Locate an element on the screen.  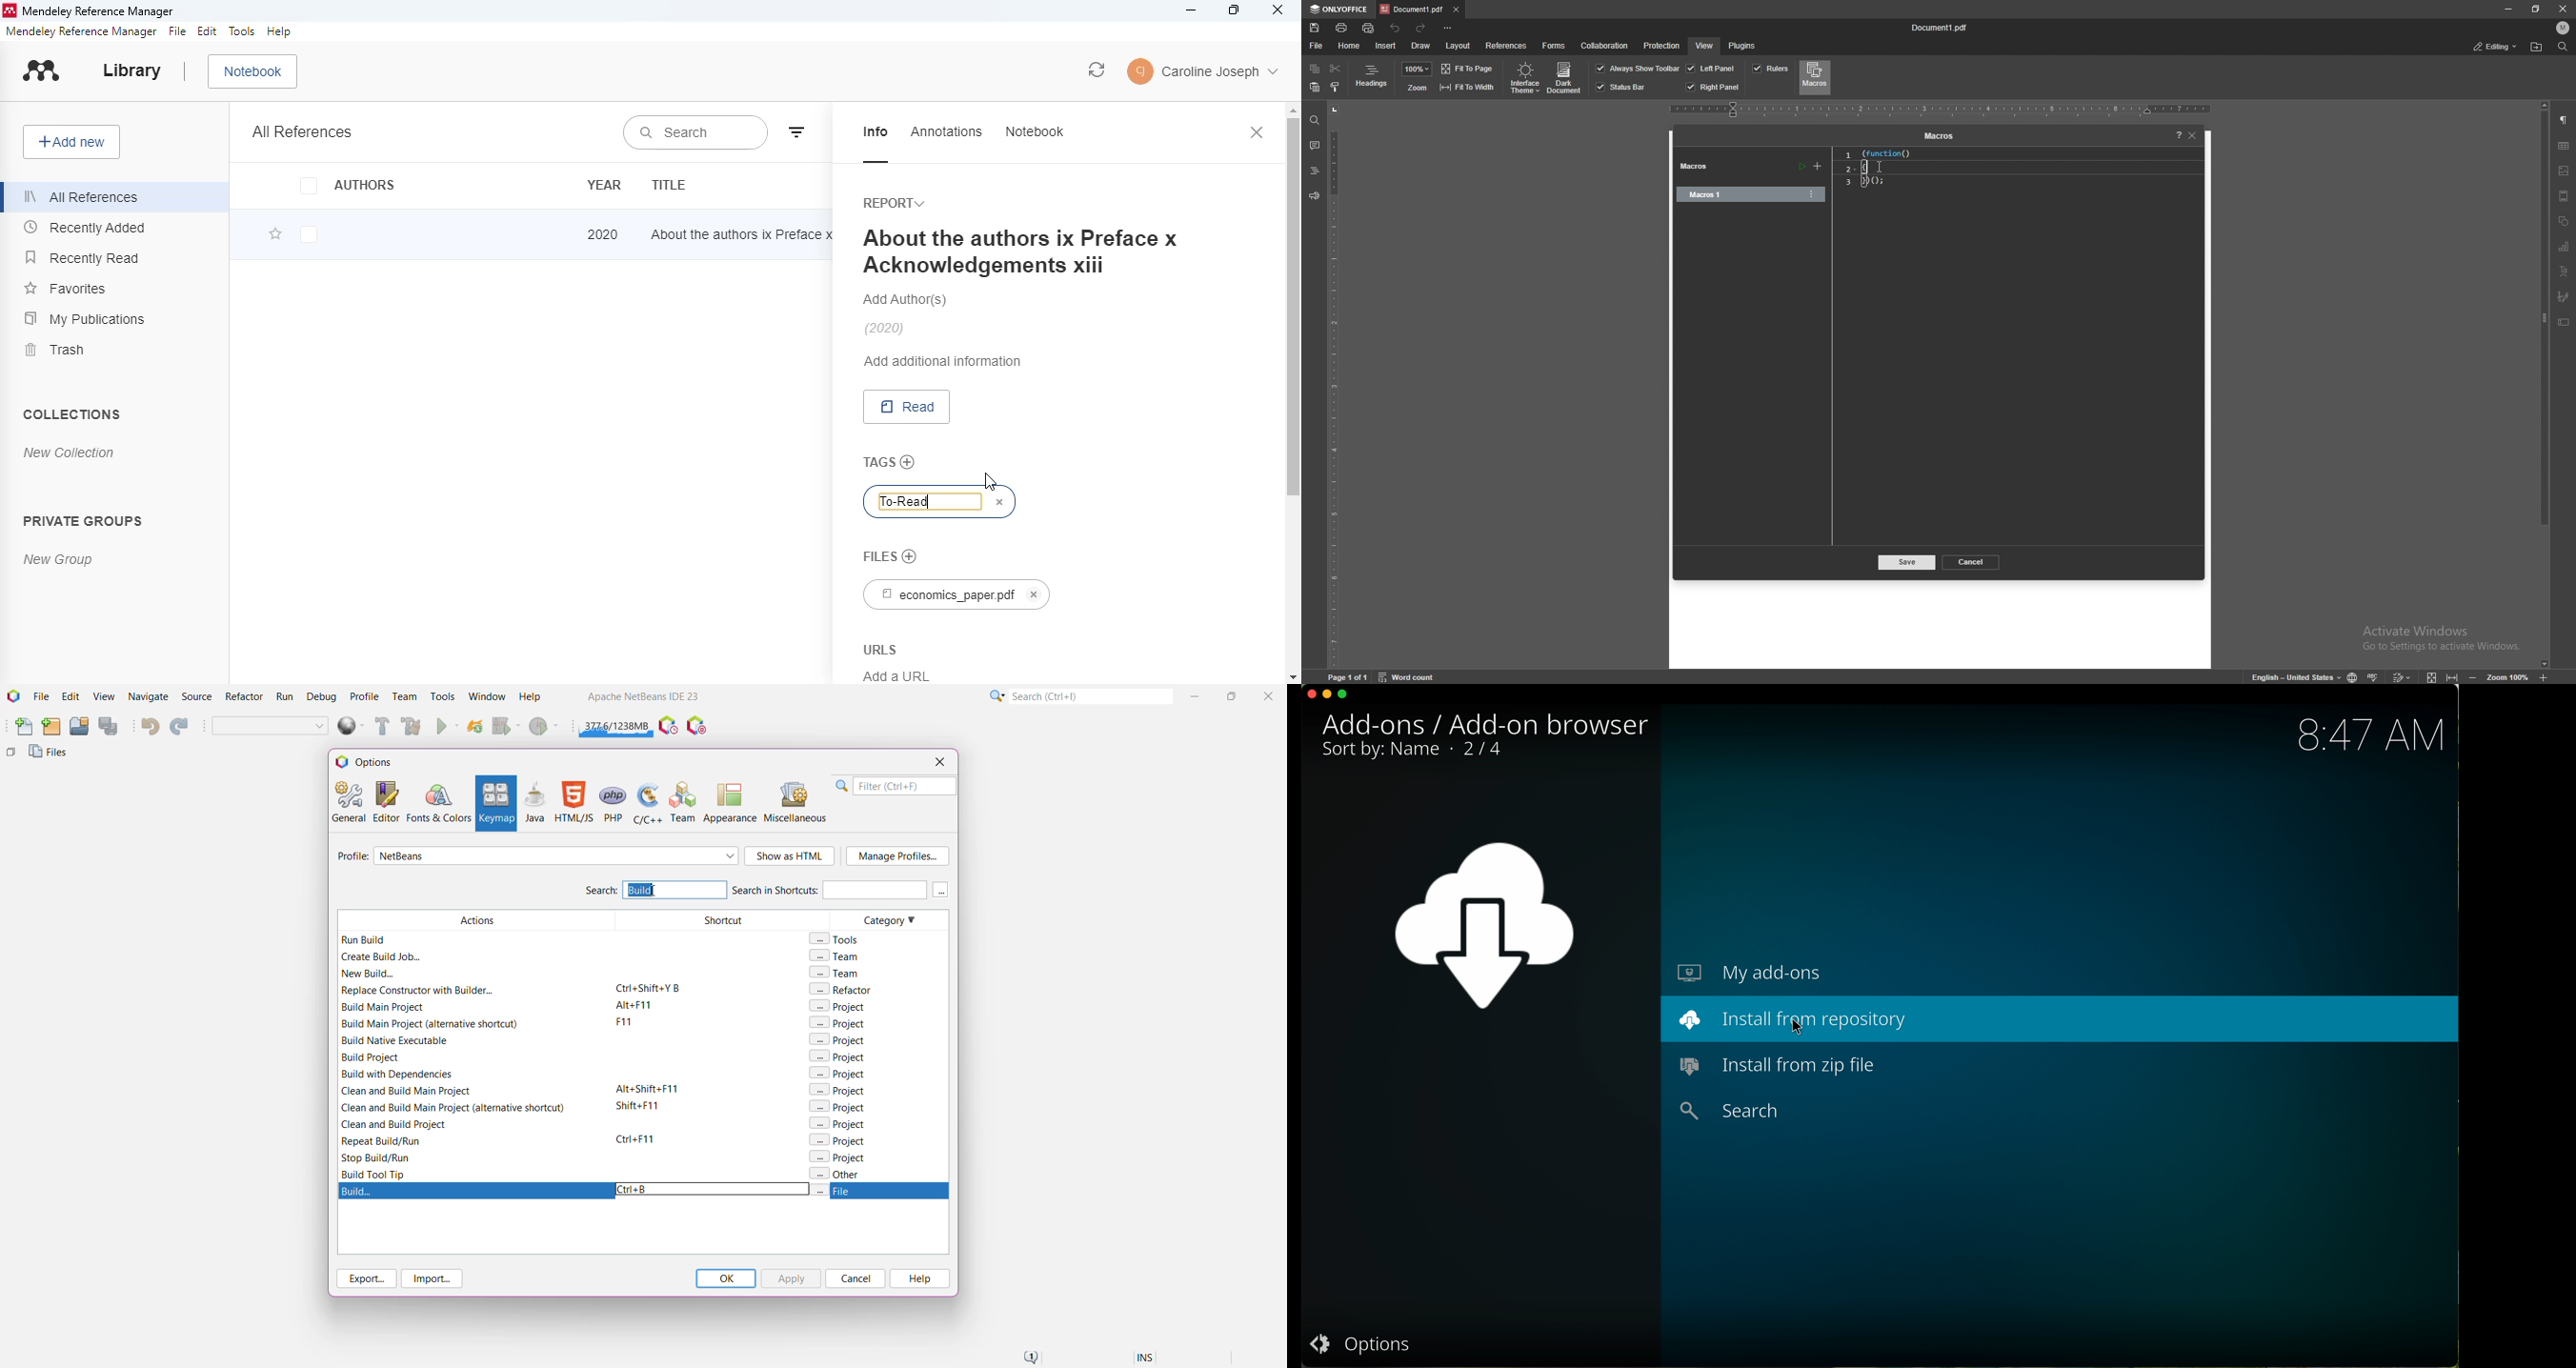
about the authors ix Preface x Acknowledgements xiii is located at coordinates (745, 233).